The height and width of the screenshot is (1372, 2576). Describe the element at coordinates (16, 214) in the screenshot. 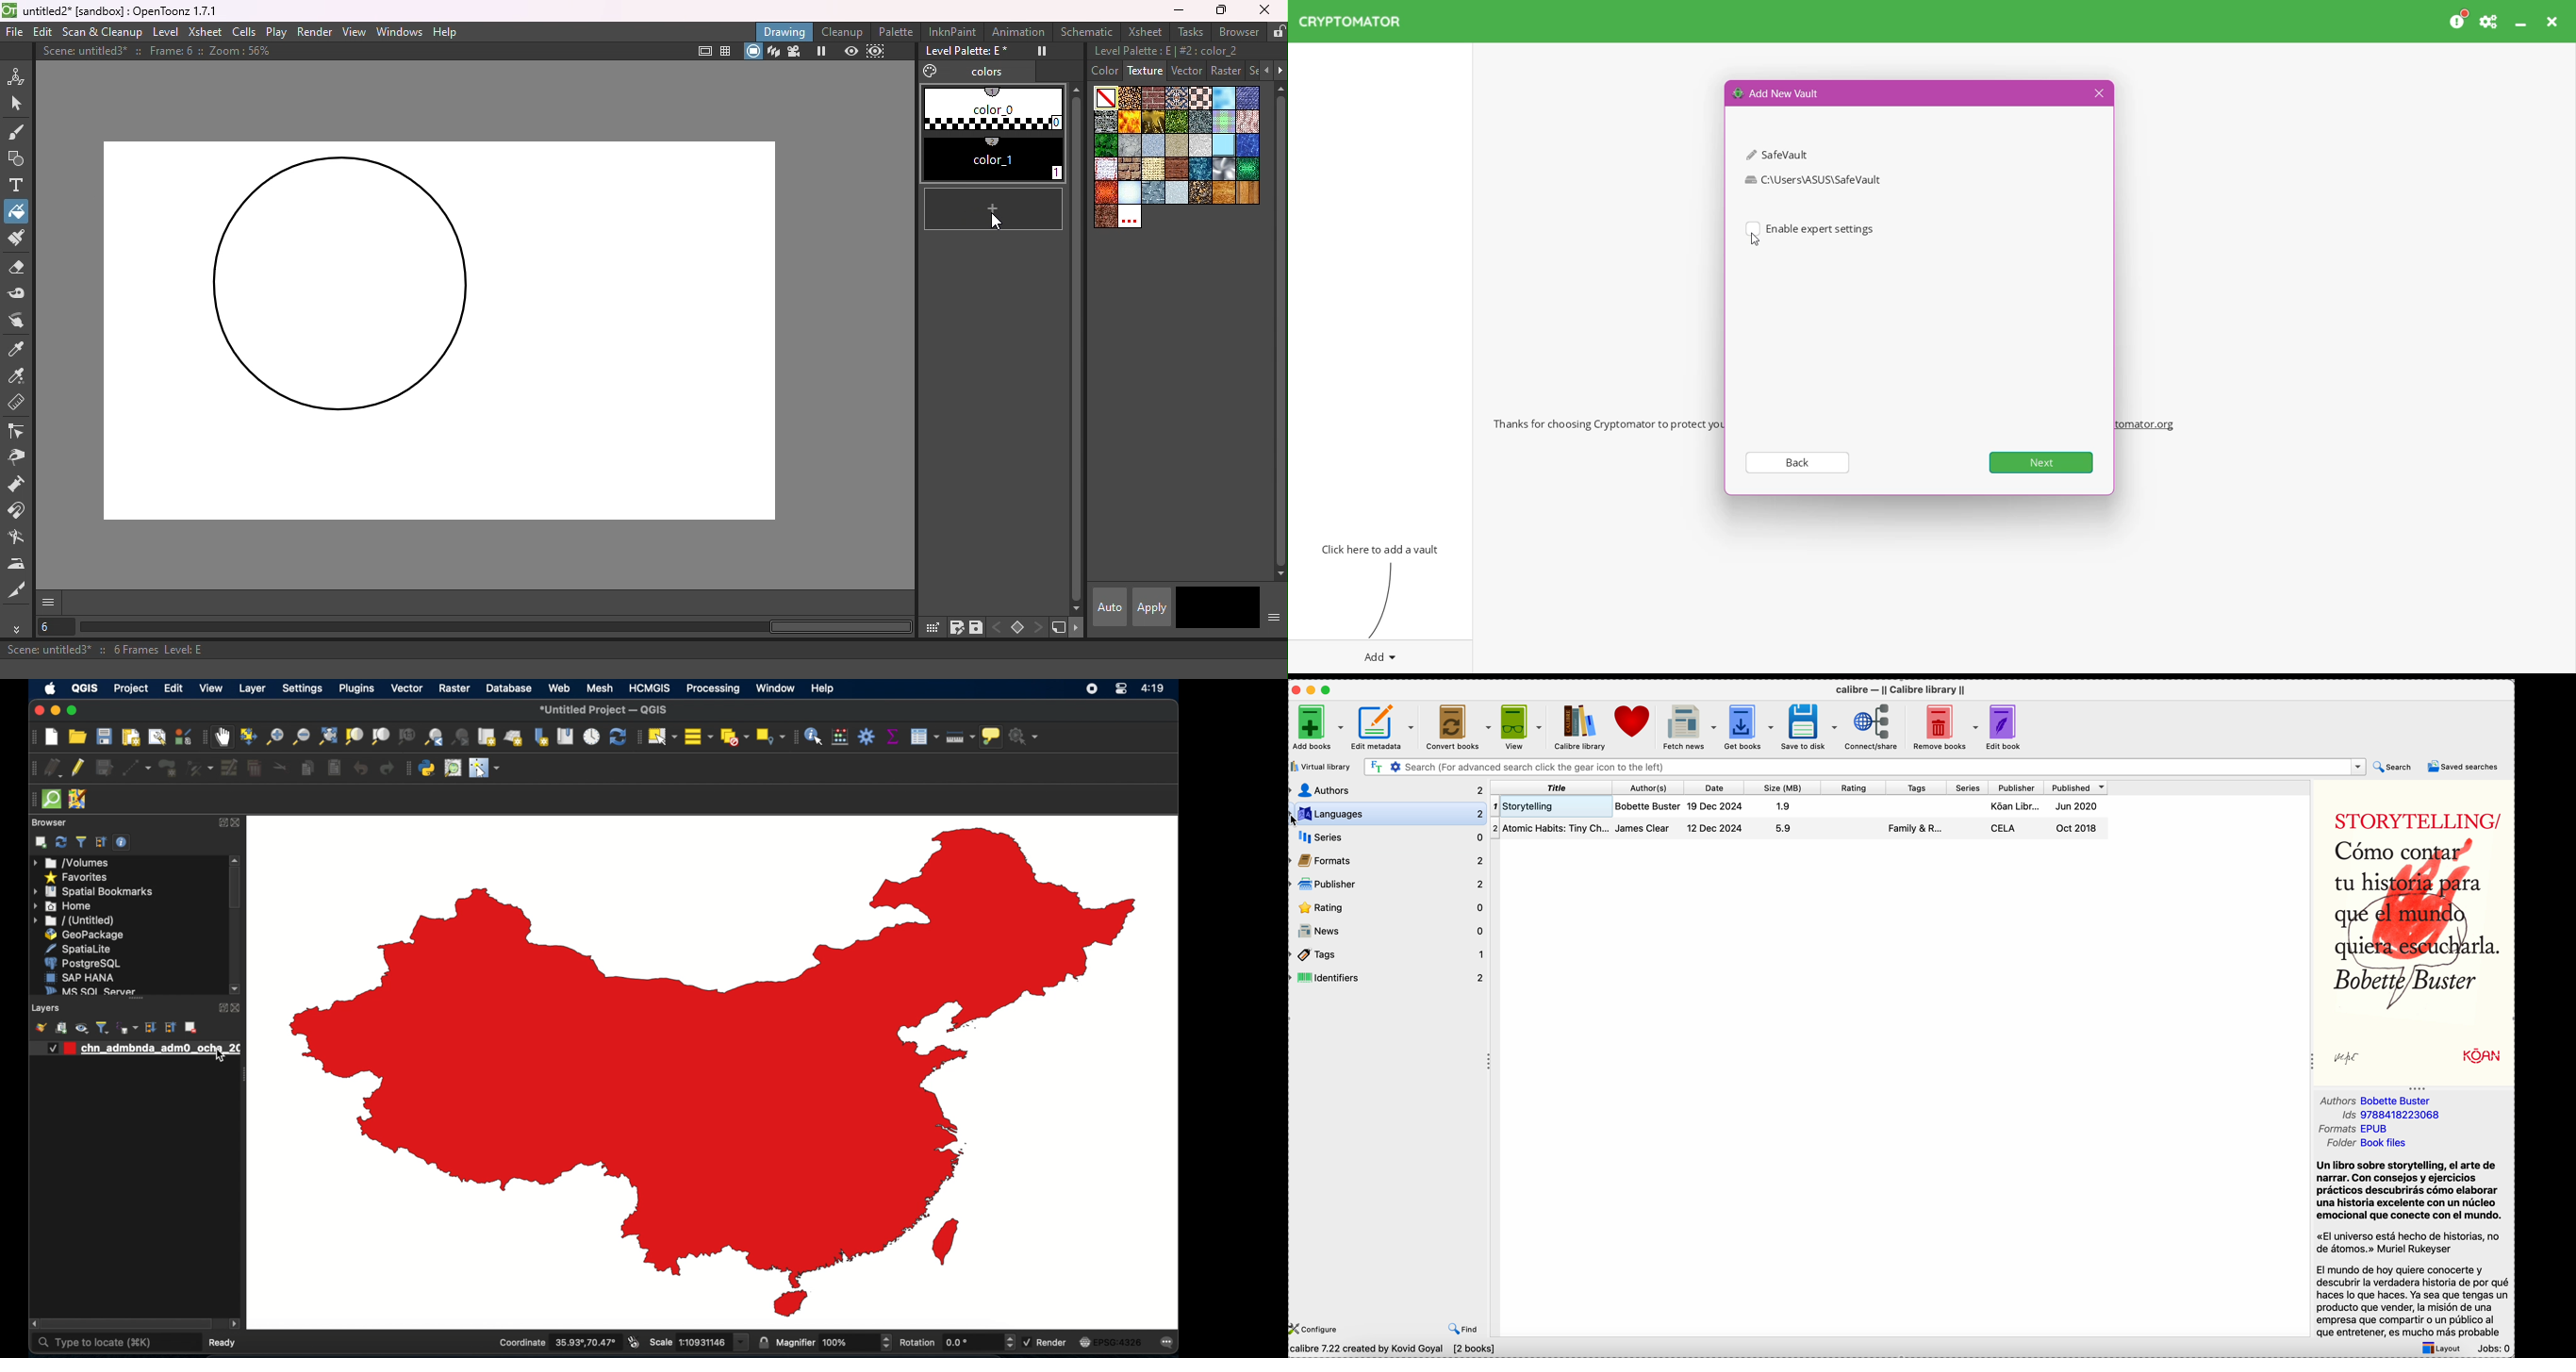

I see `Fill tool` at that location.